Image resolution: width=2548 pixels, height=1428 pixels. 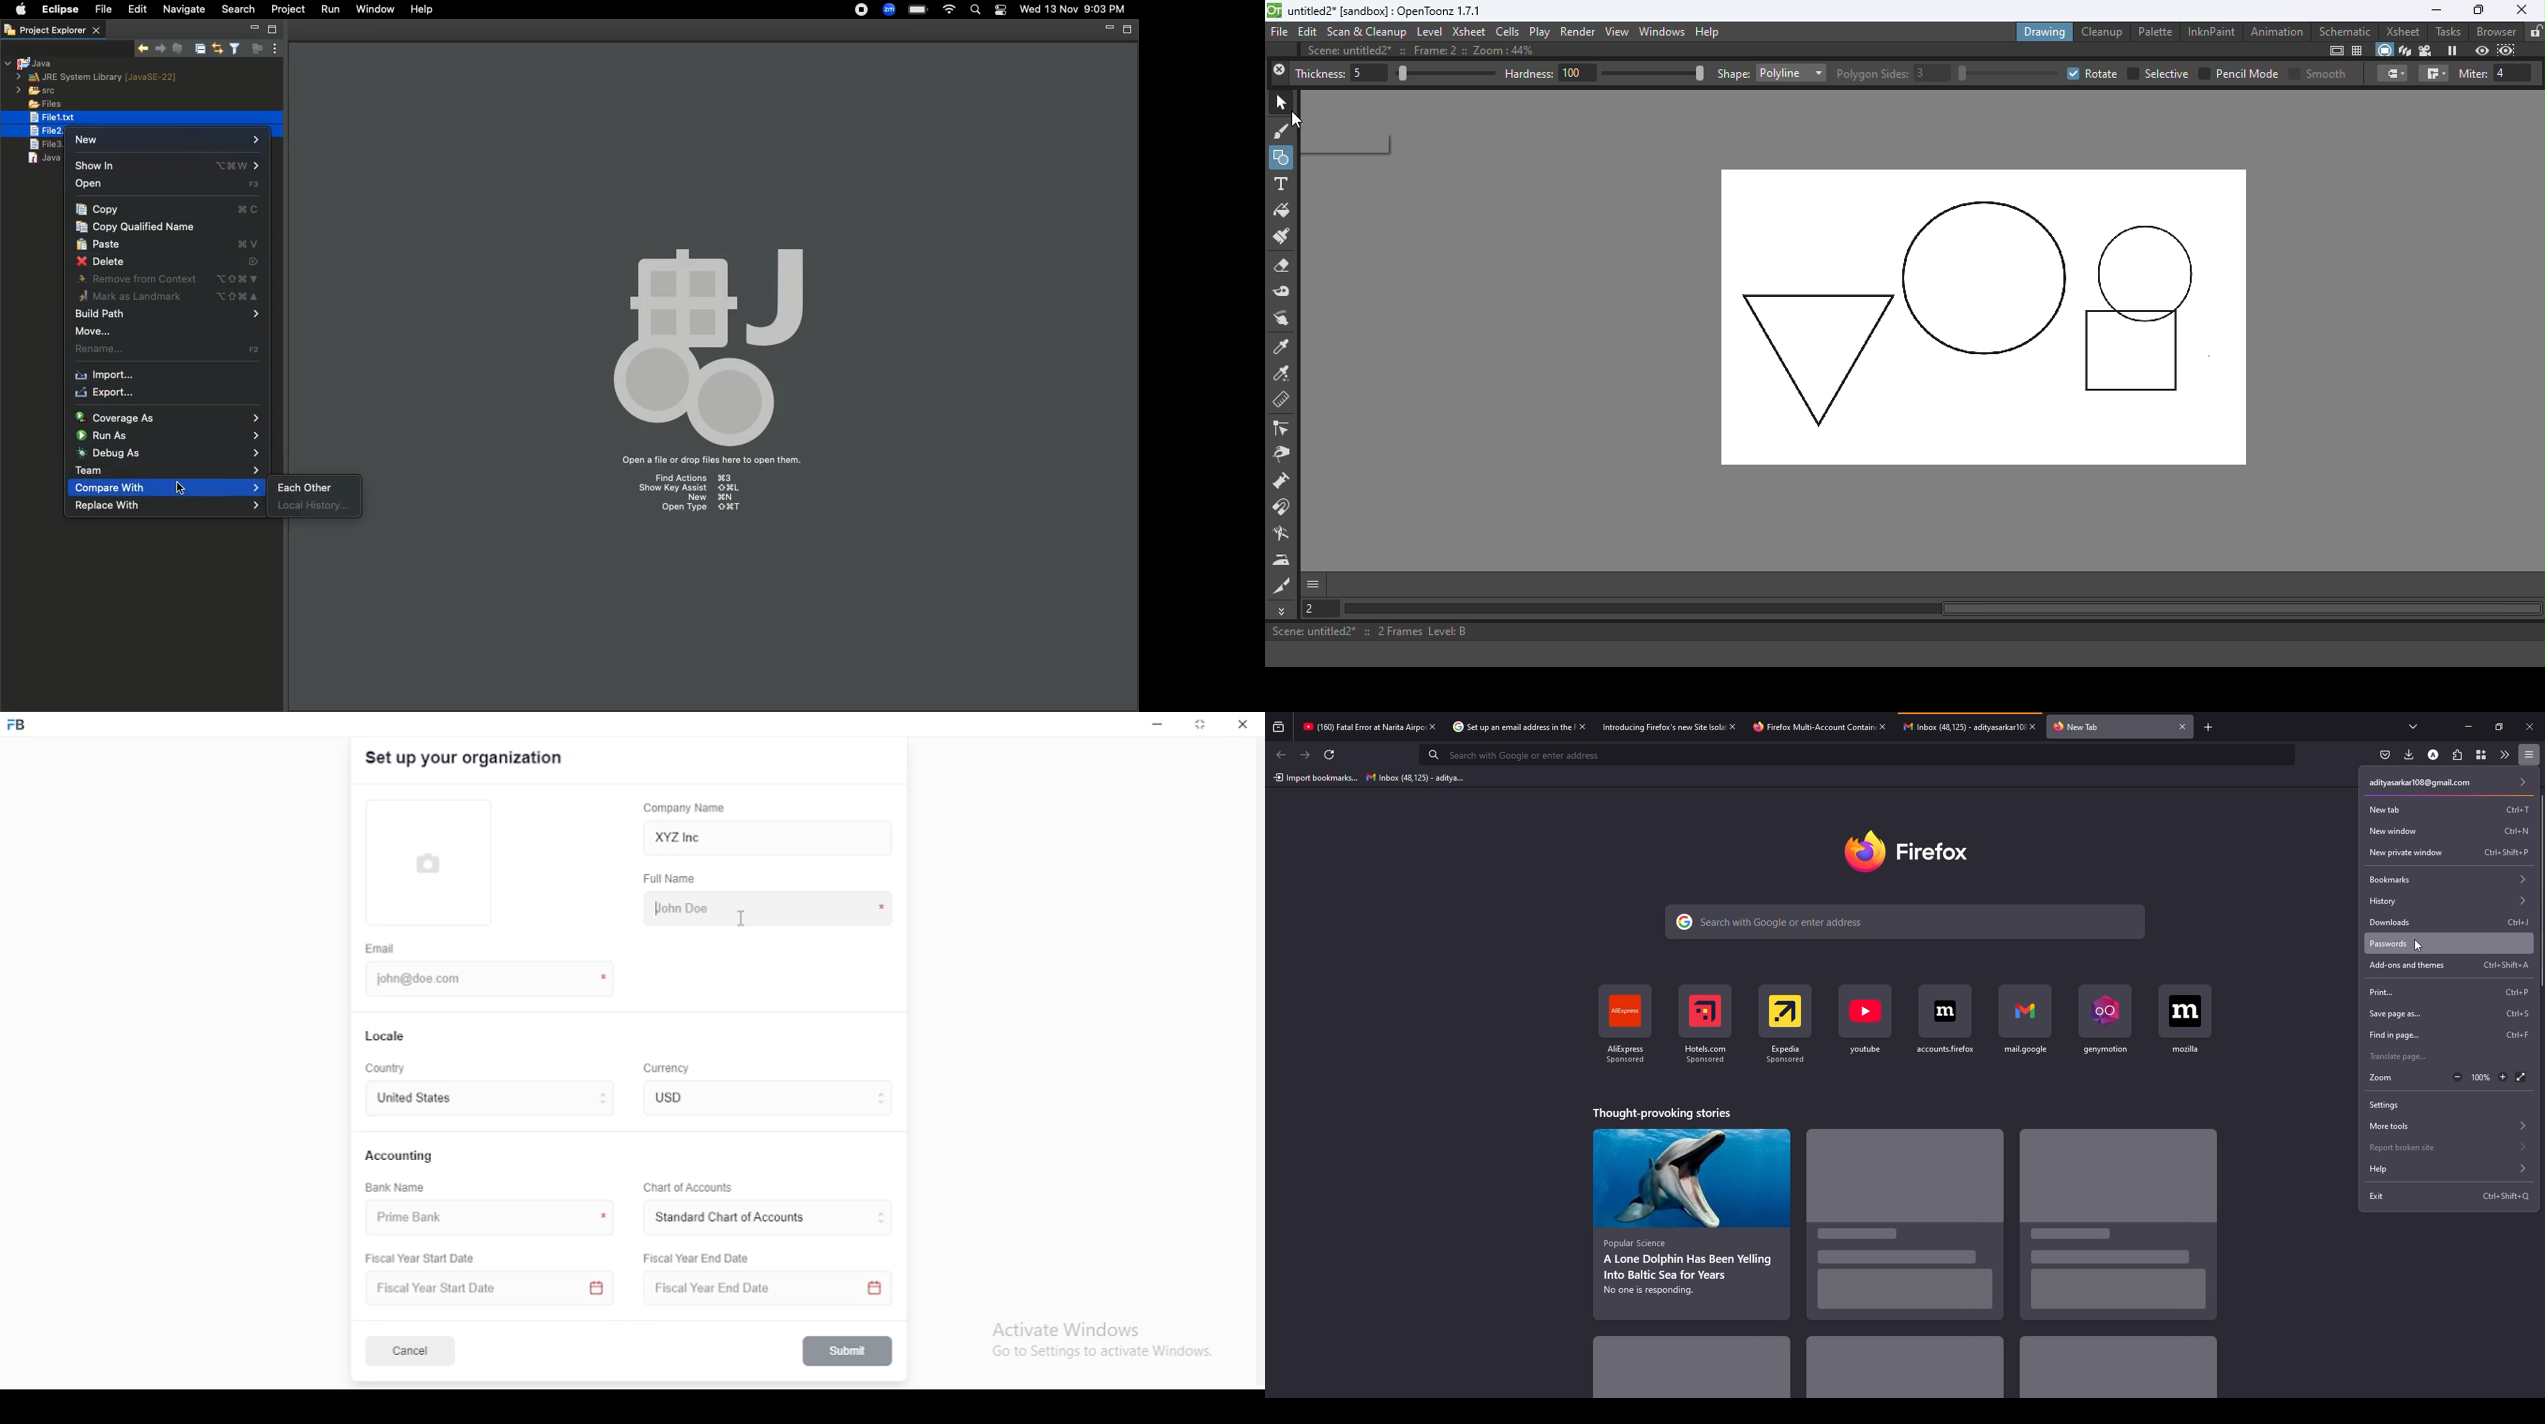 I want to click on prime bank, so click(x=418, y=1218).